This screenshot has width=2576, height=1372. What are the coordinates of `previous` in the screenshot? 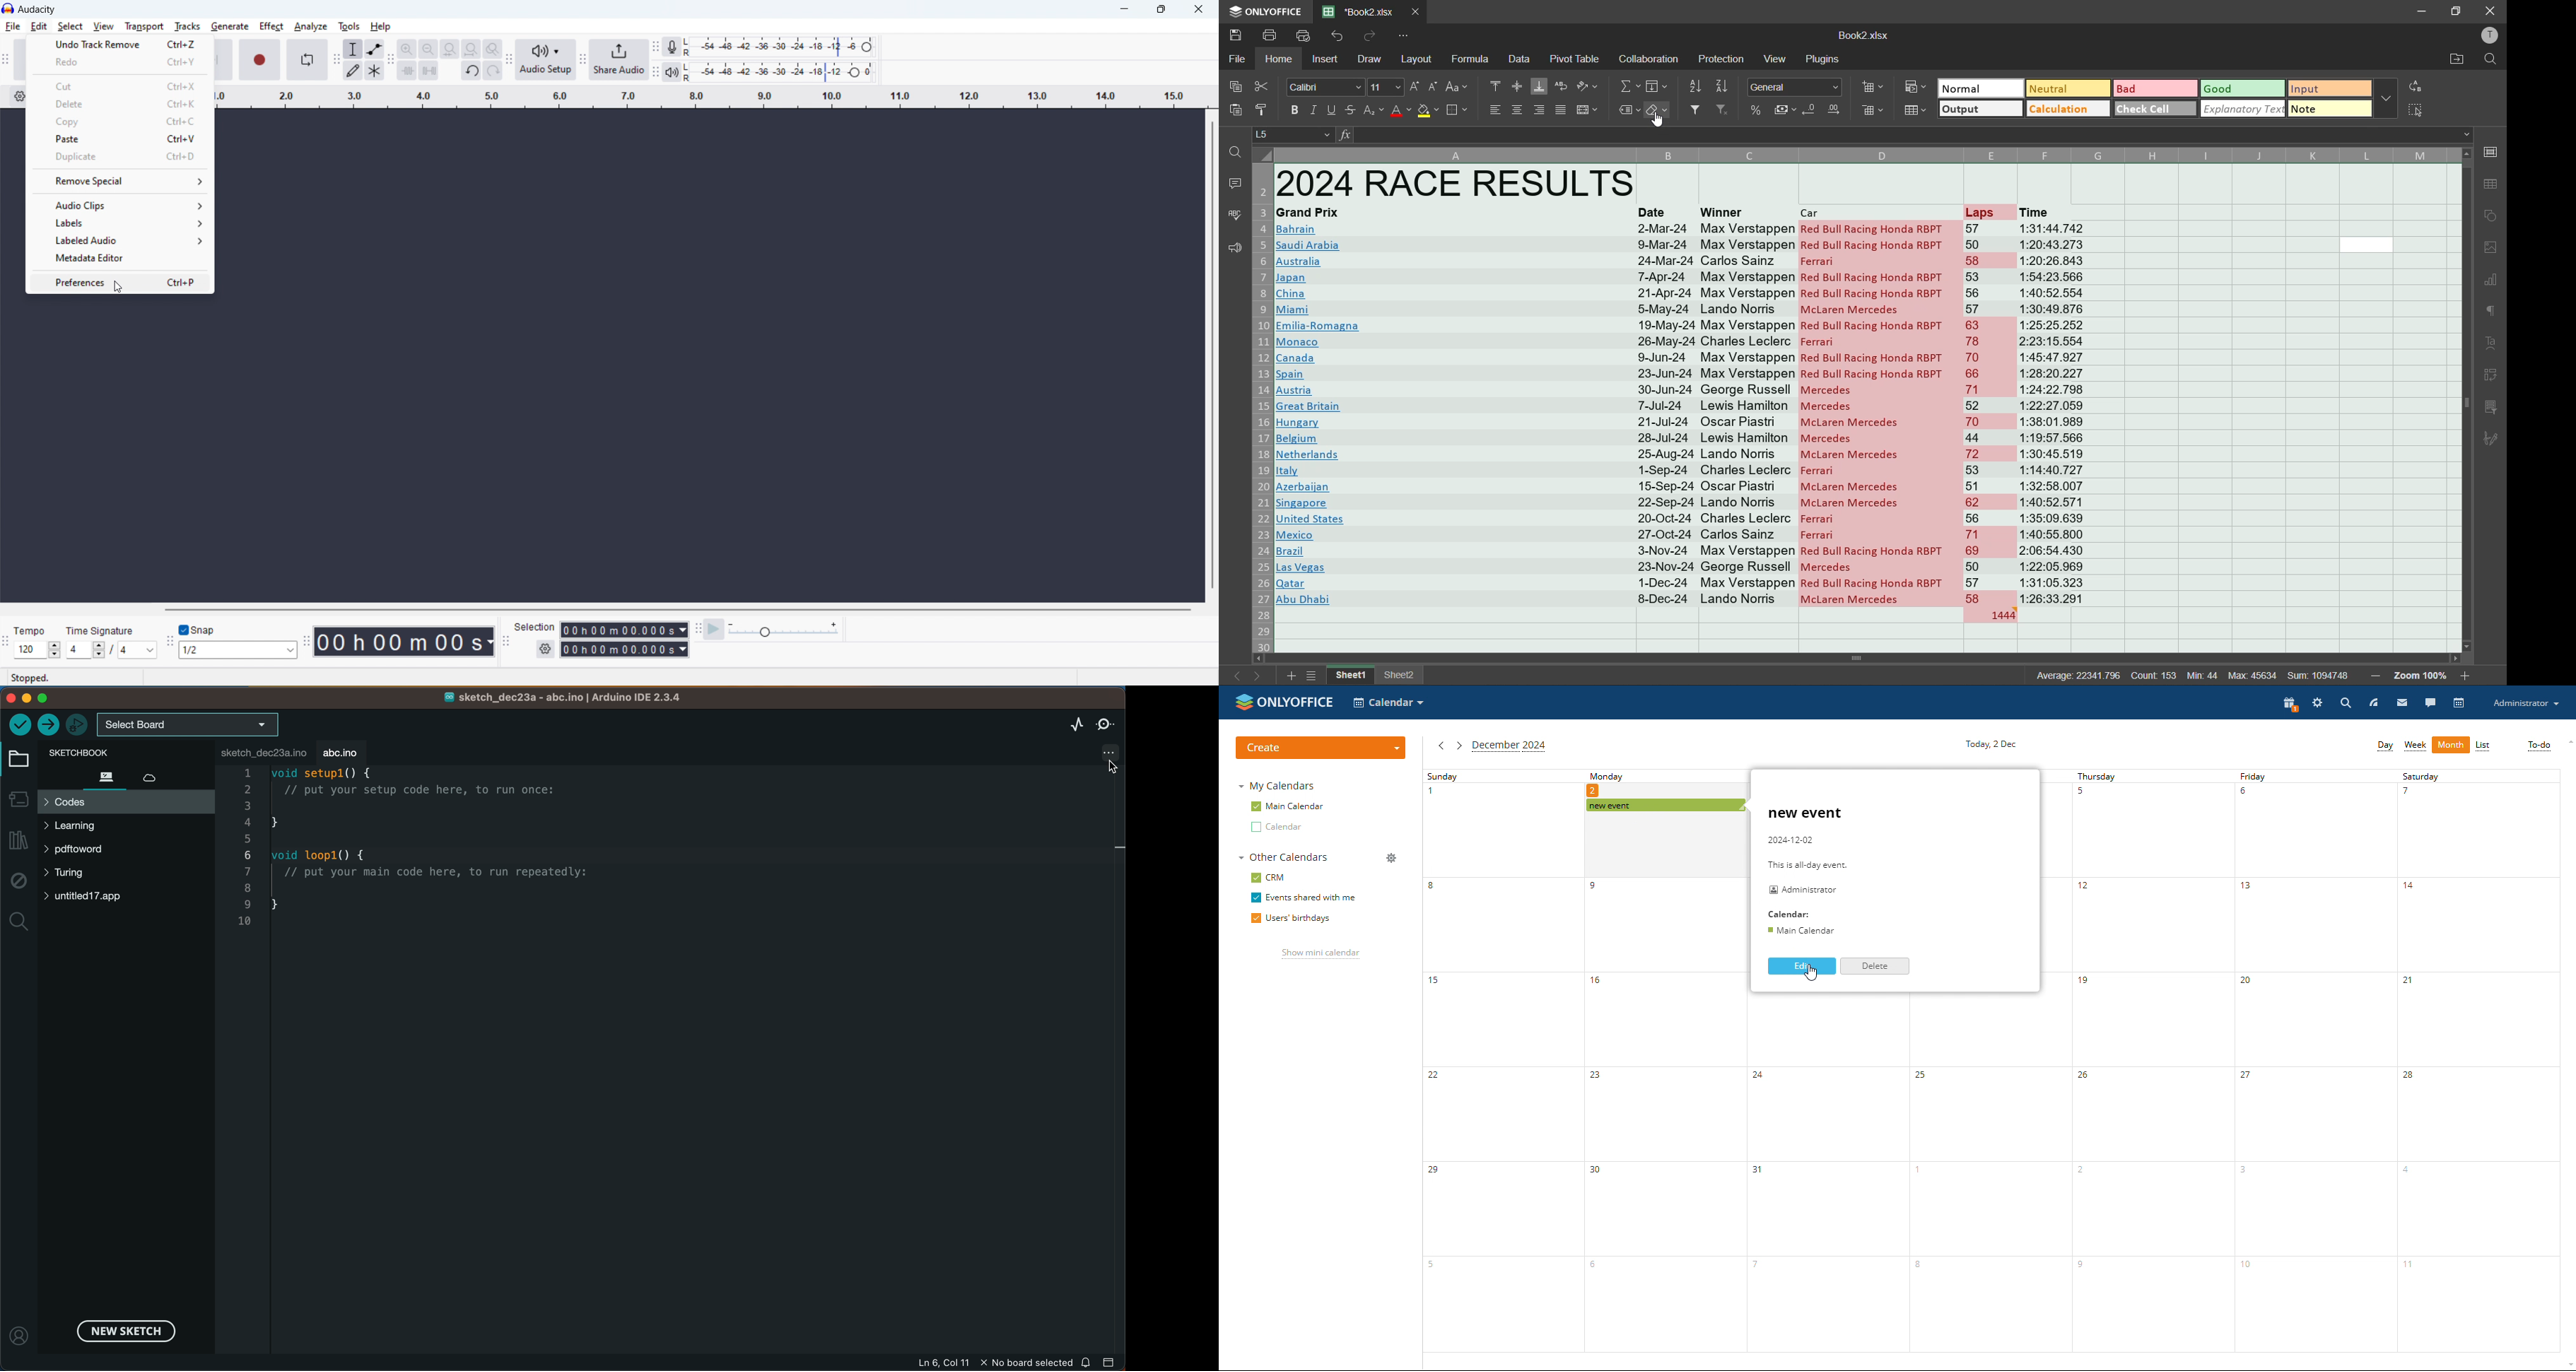 It's located at (1232, 676).